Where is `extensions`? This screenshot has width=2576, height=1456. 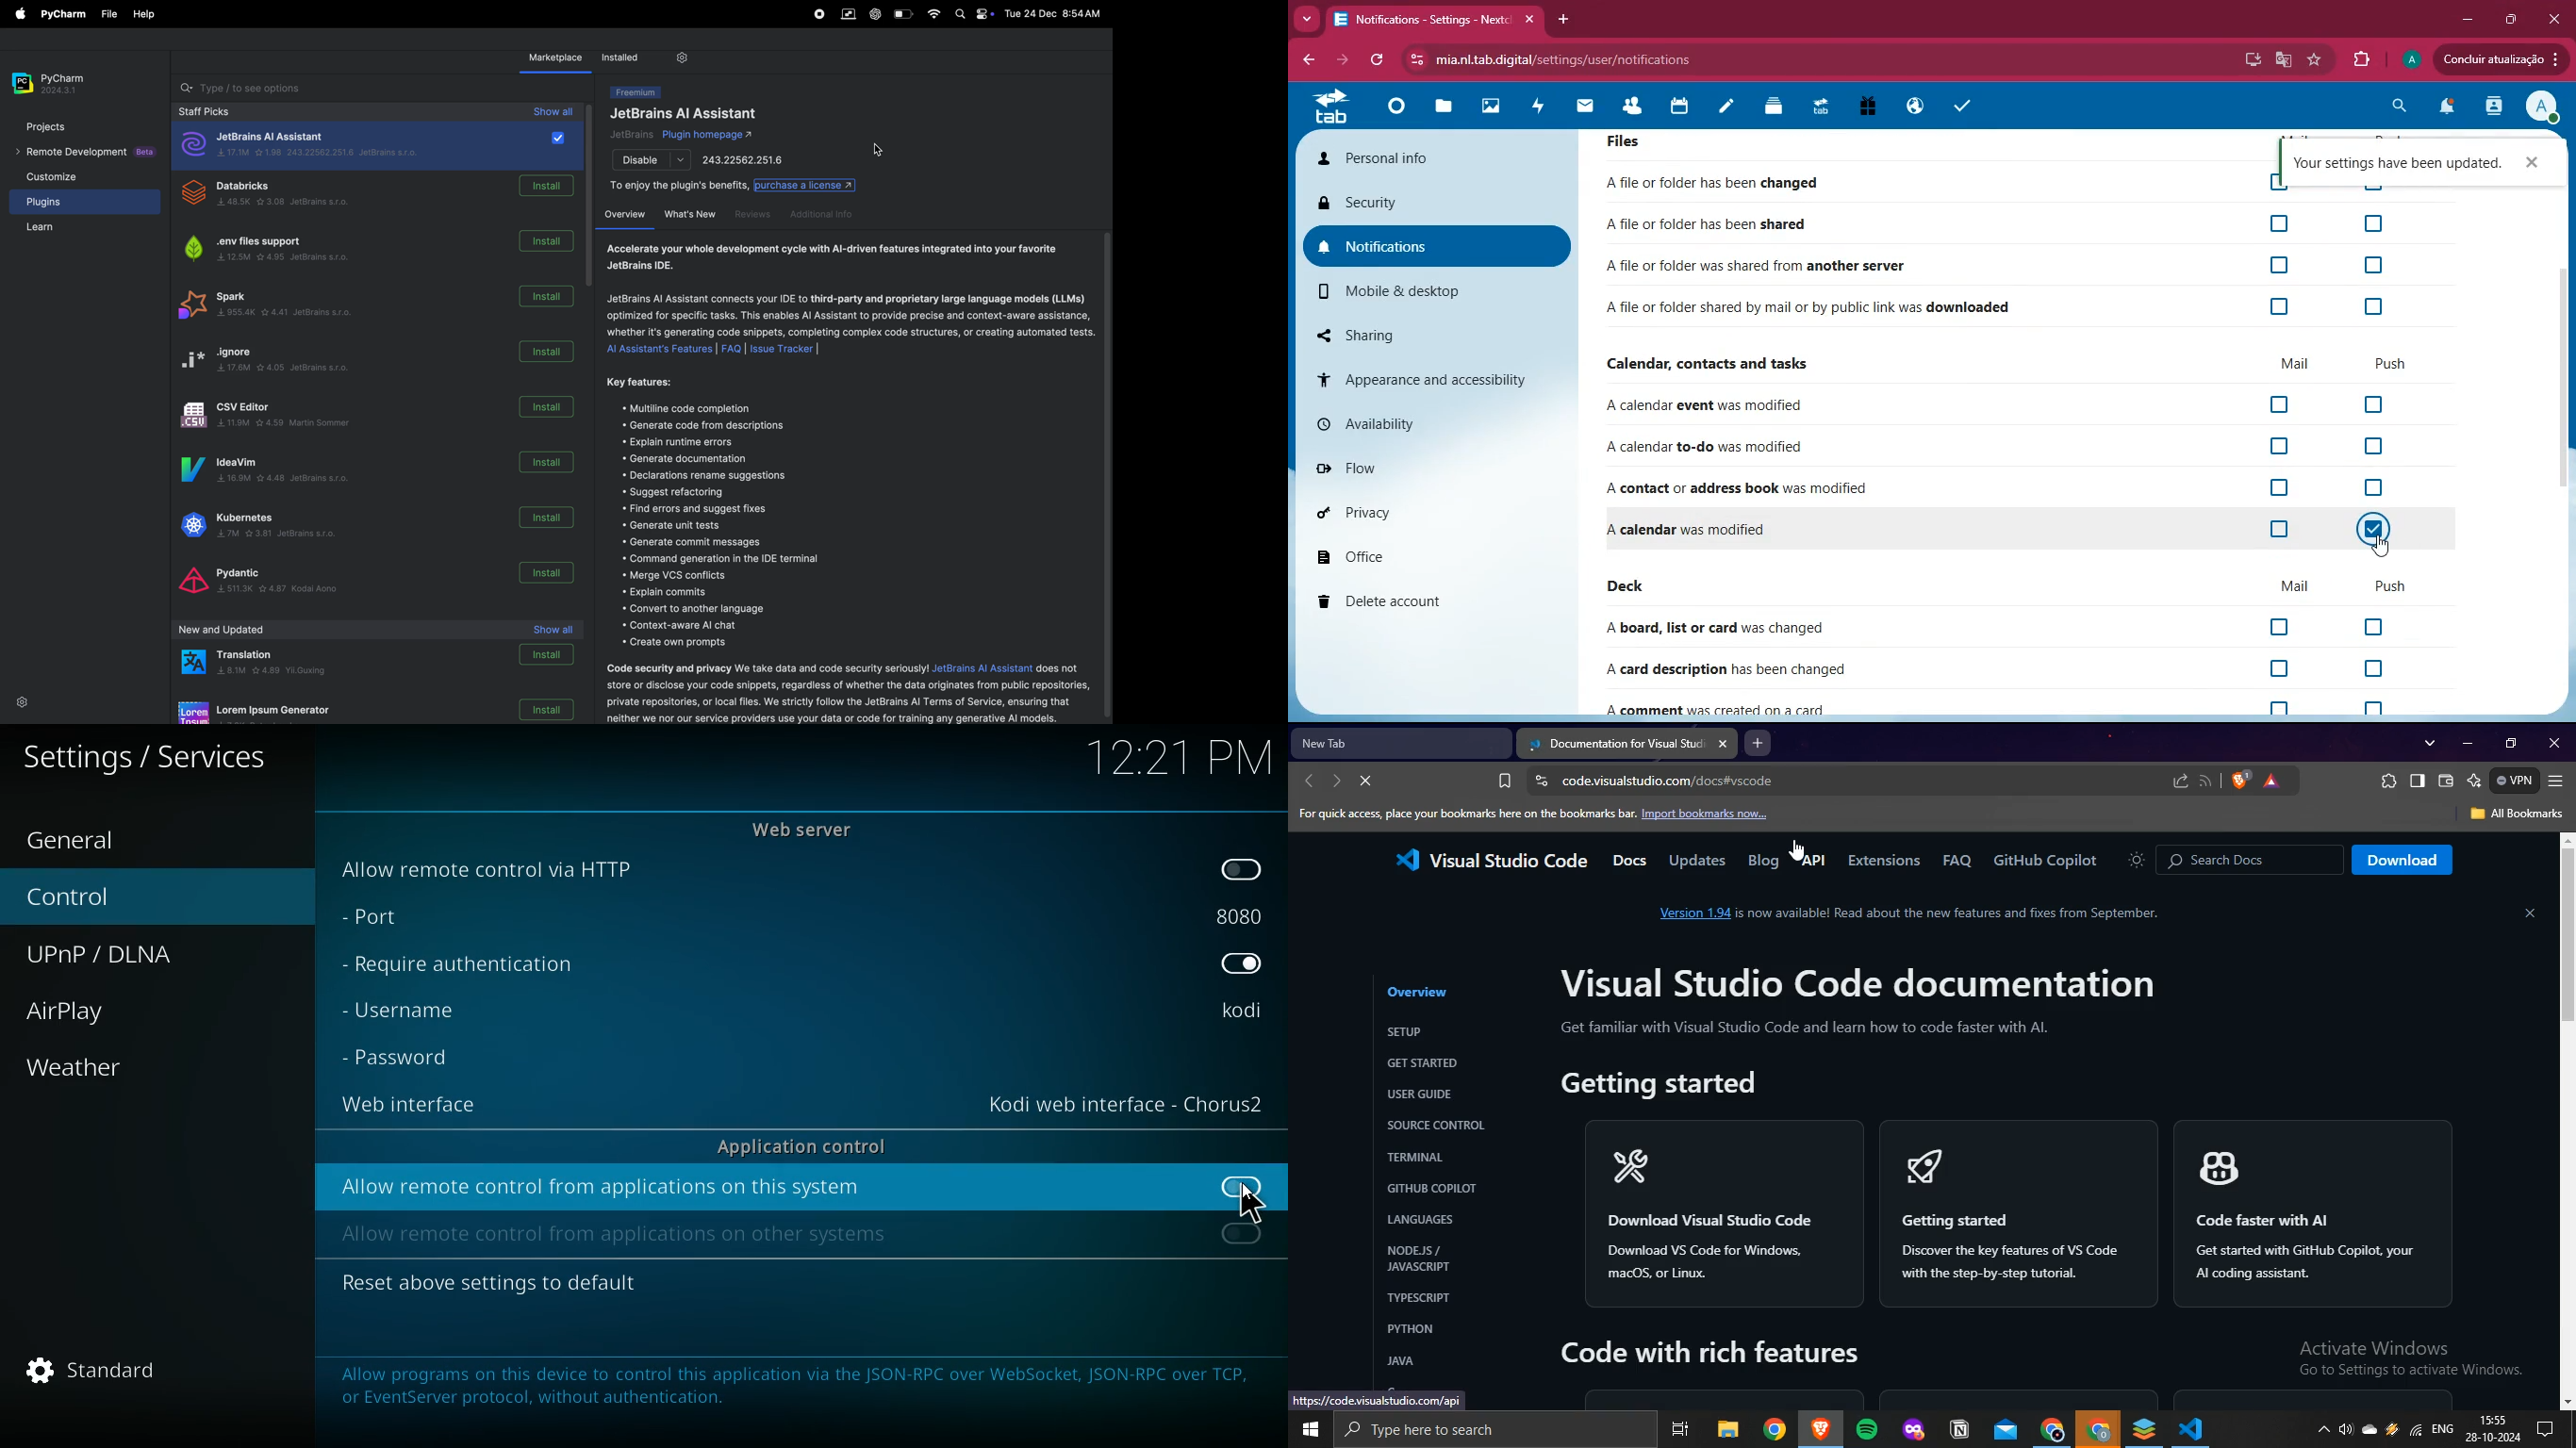 extensions is located at coordinates (2386, 782).